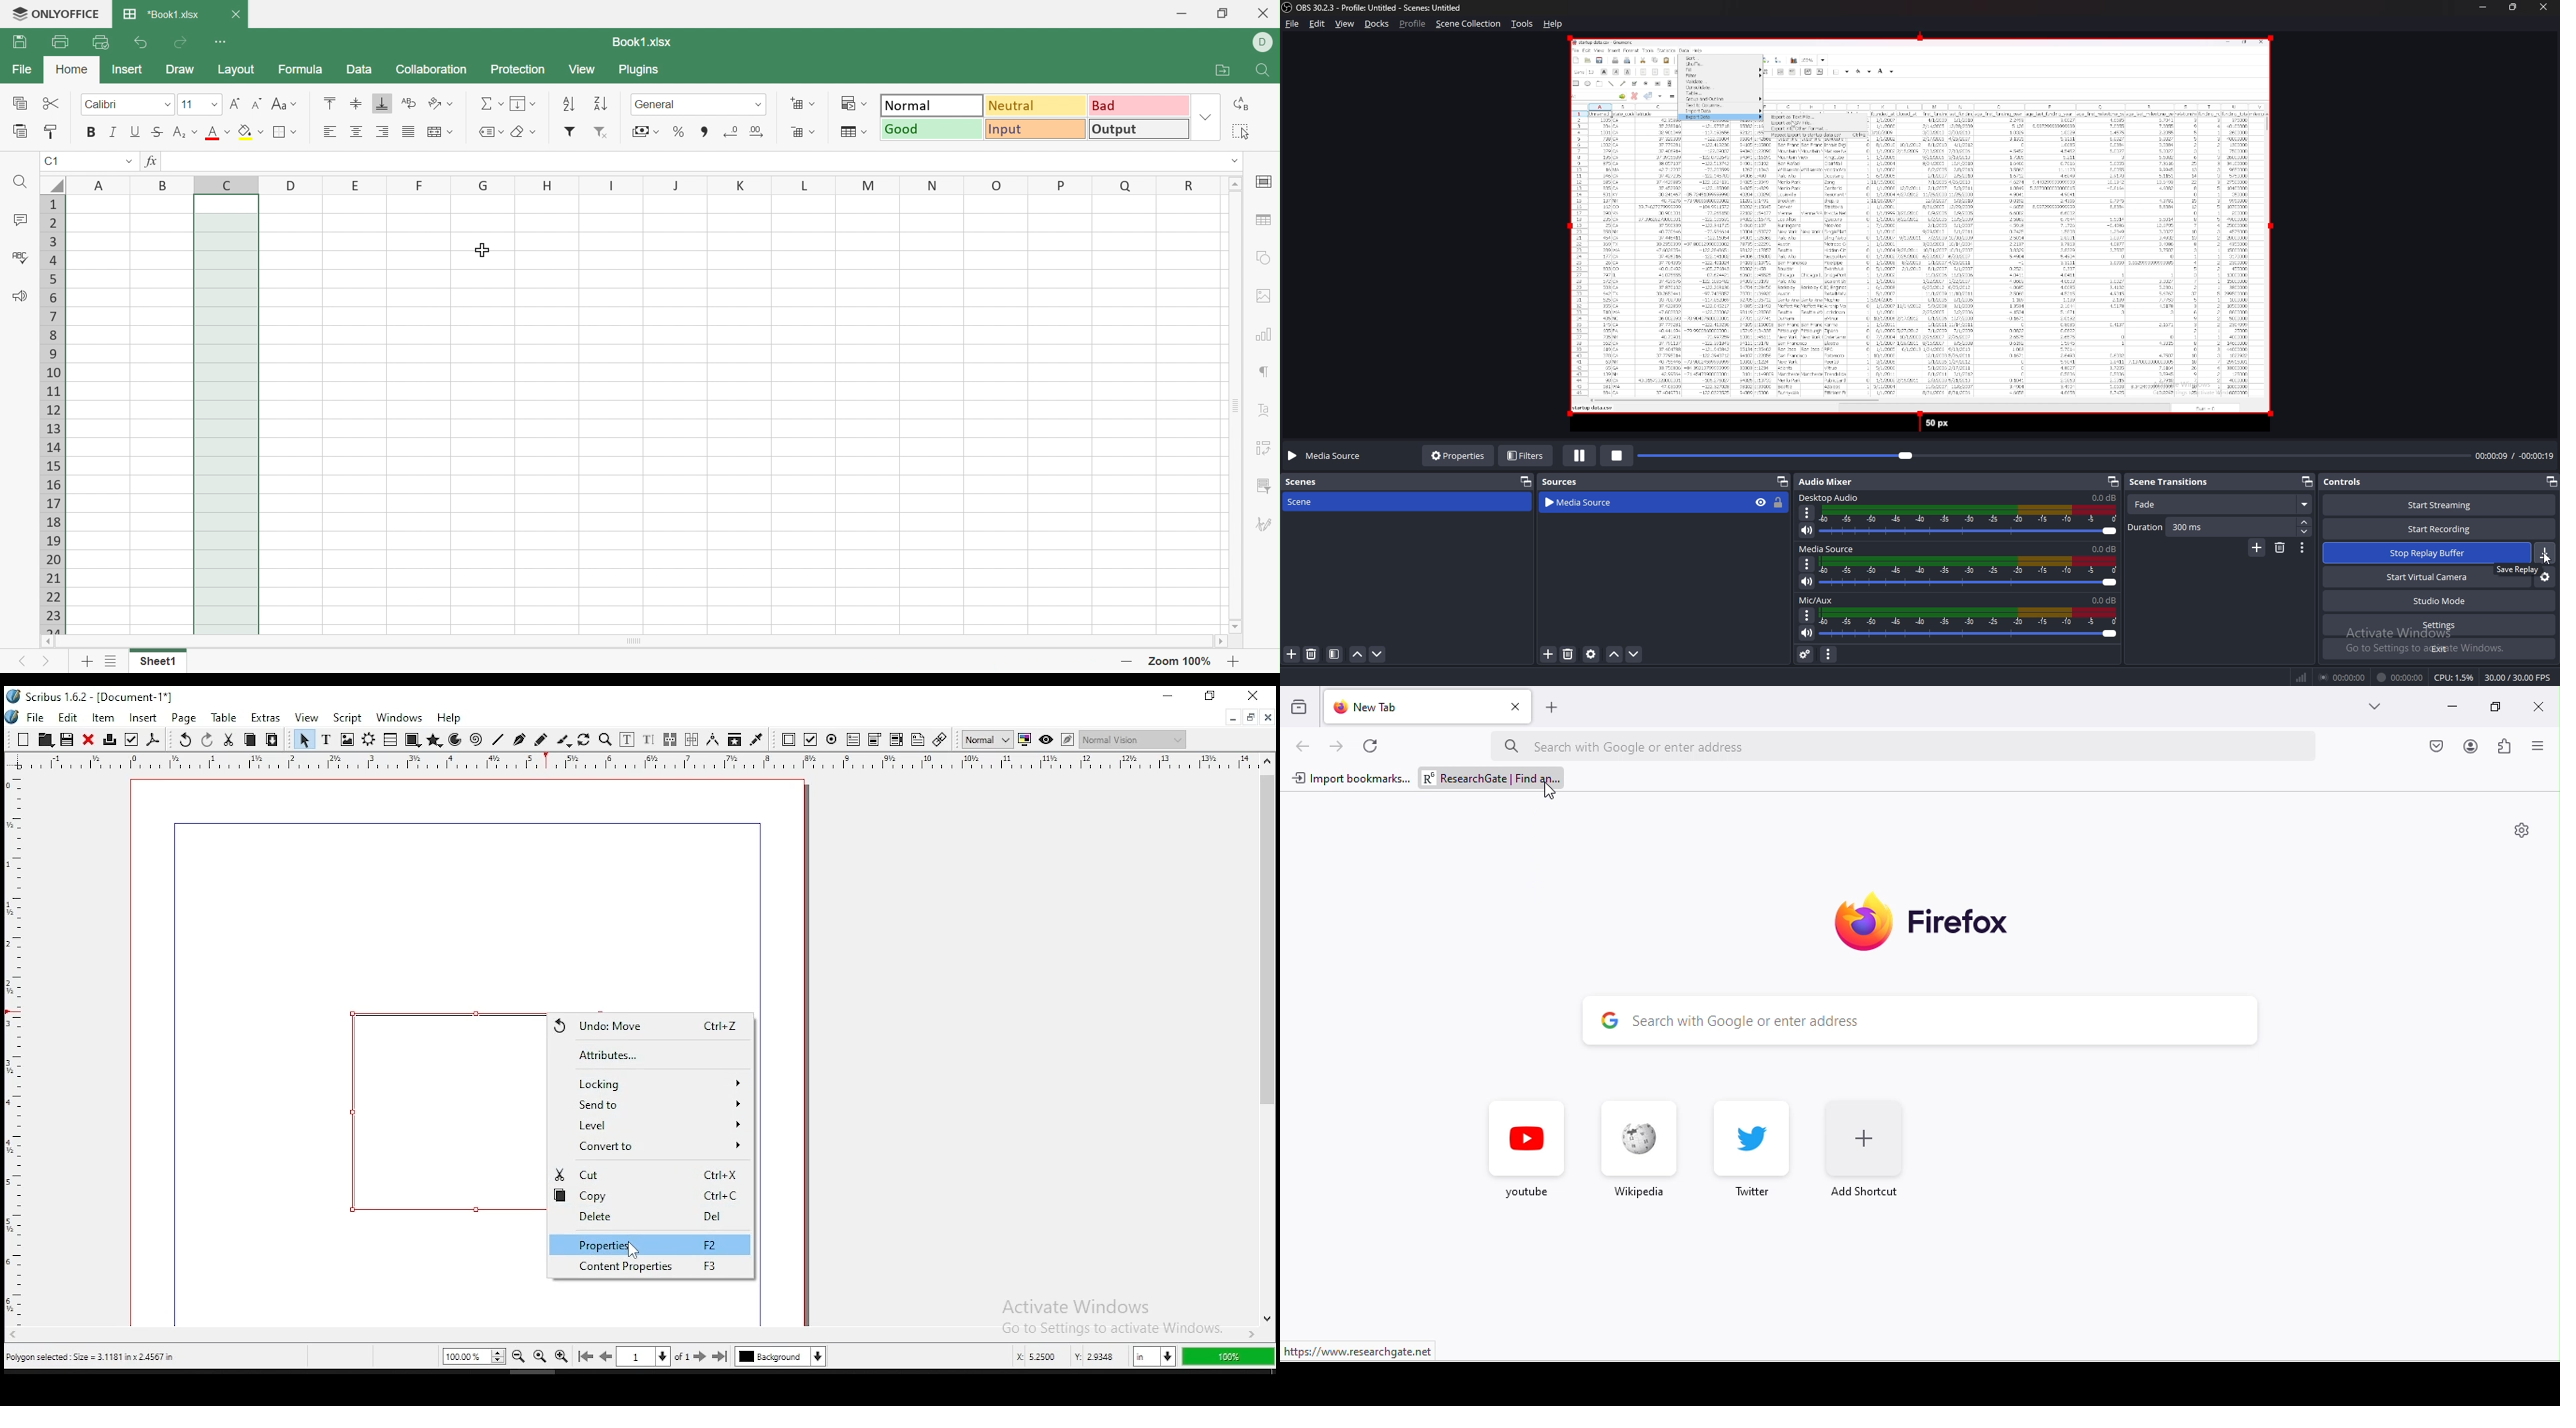 Image resolution: width=2576 pixels, height=1428 pixels. Describe the element at coordinates (2306, 533) in the screenshot. I see `decrease duration` at that location.